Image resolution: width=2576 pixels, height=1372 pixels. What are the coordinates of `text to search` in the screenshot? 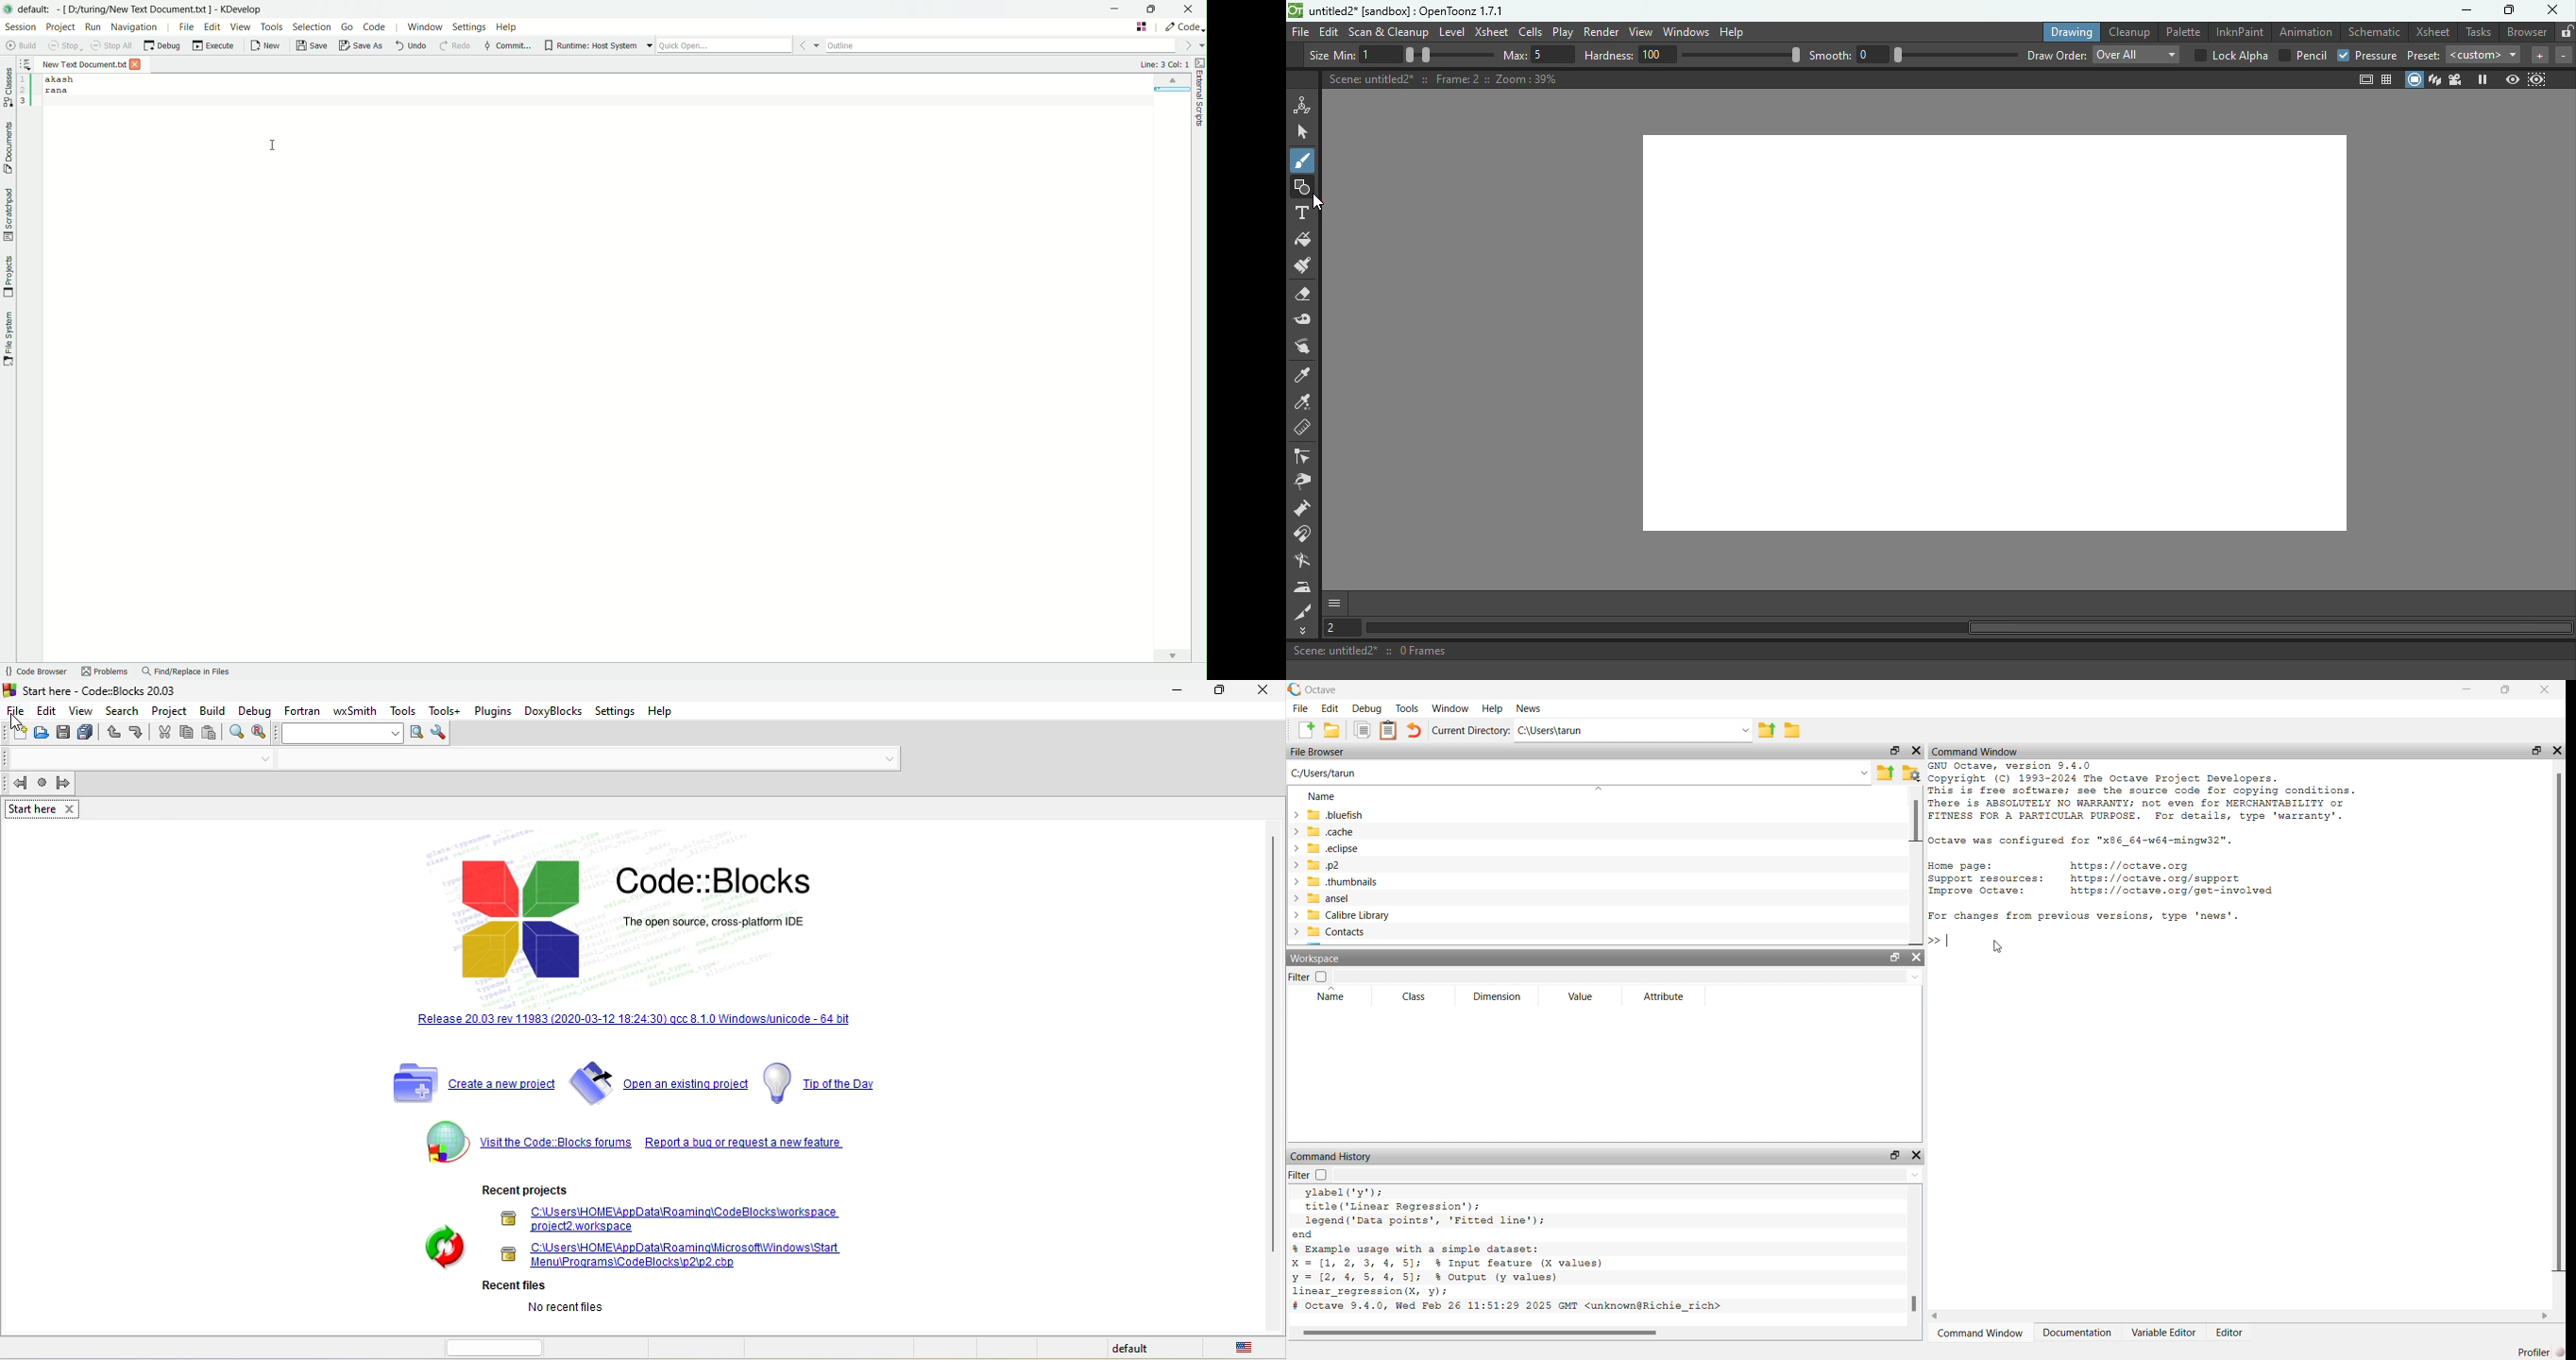 It's located at (343, 733).